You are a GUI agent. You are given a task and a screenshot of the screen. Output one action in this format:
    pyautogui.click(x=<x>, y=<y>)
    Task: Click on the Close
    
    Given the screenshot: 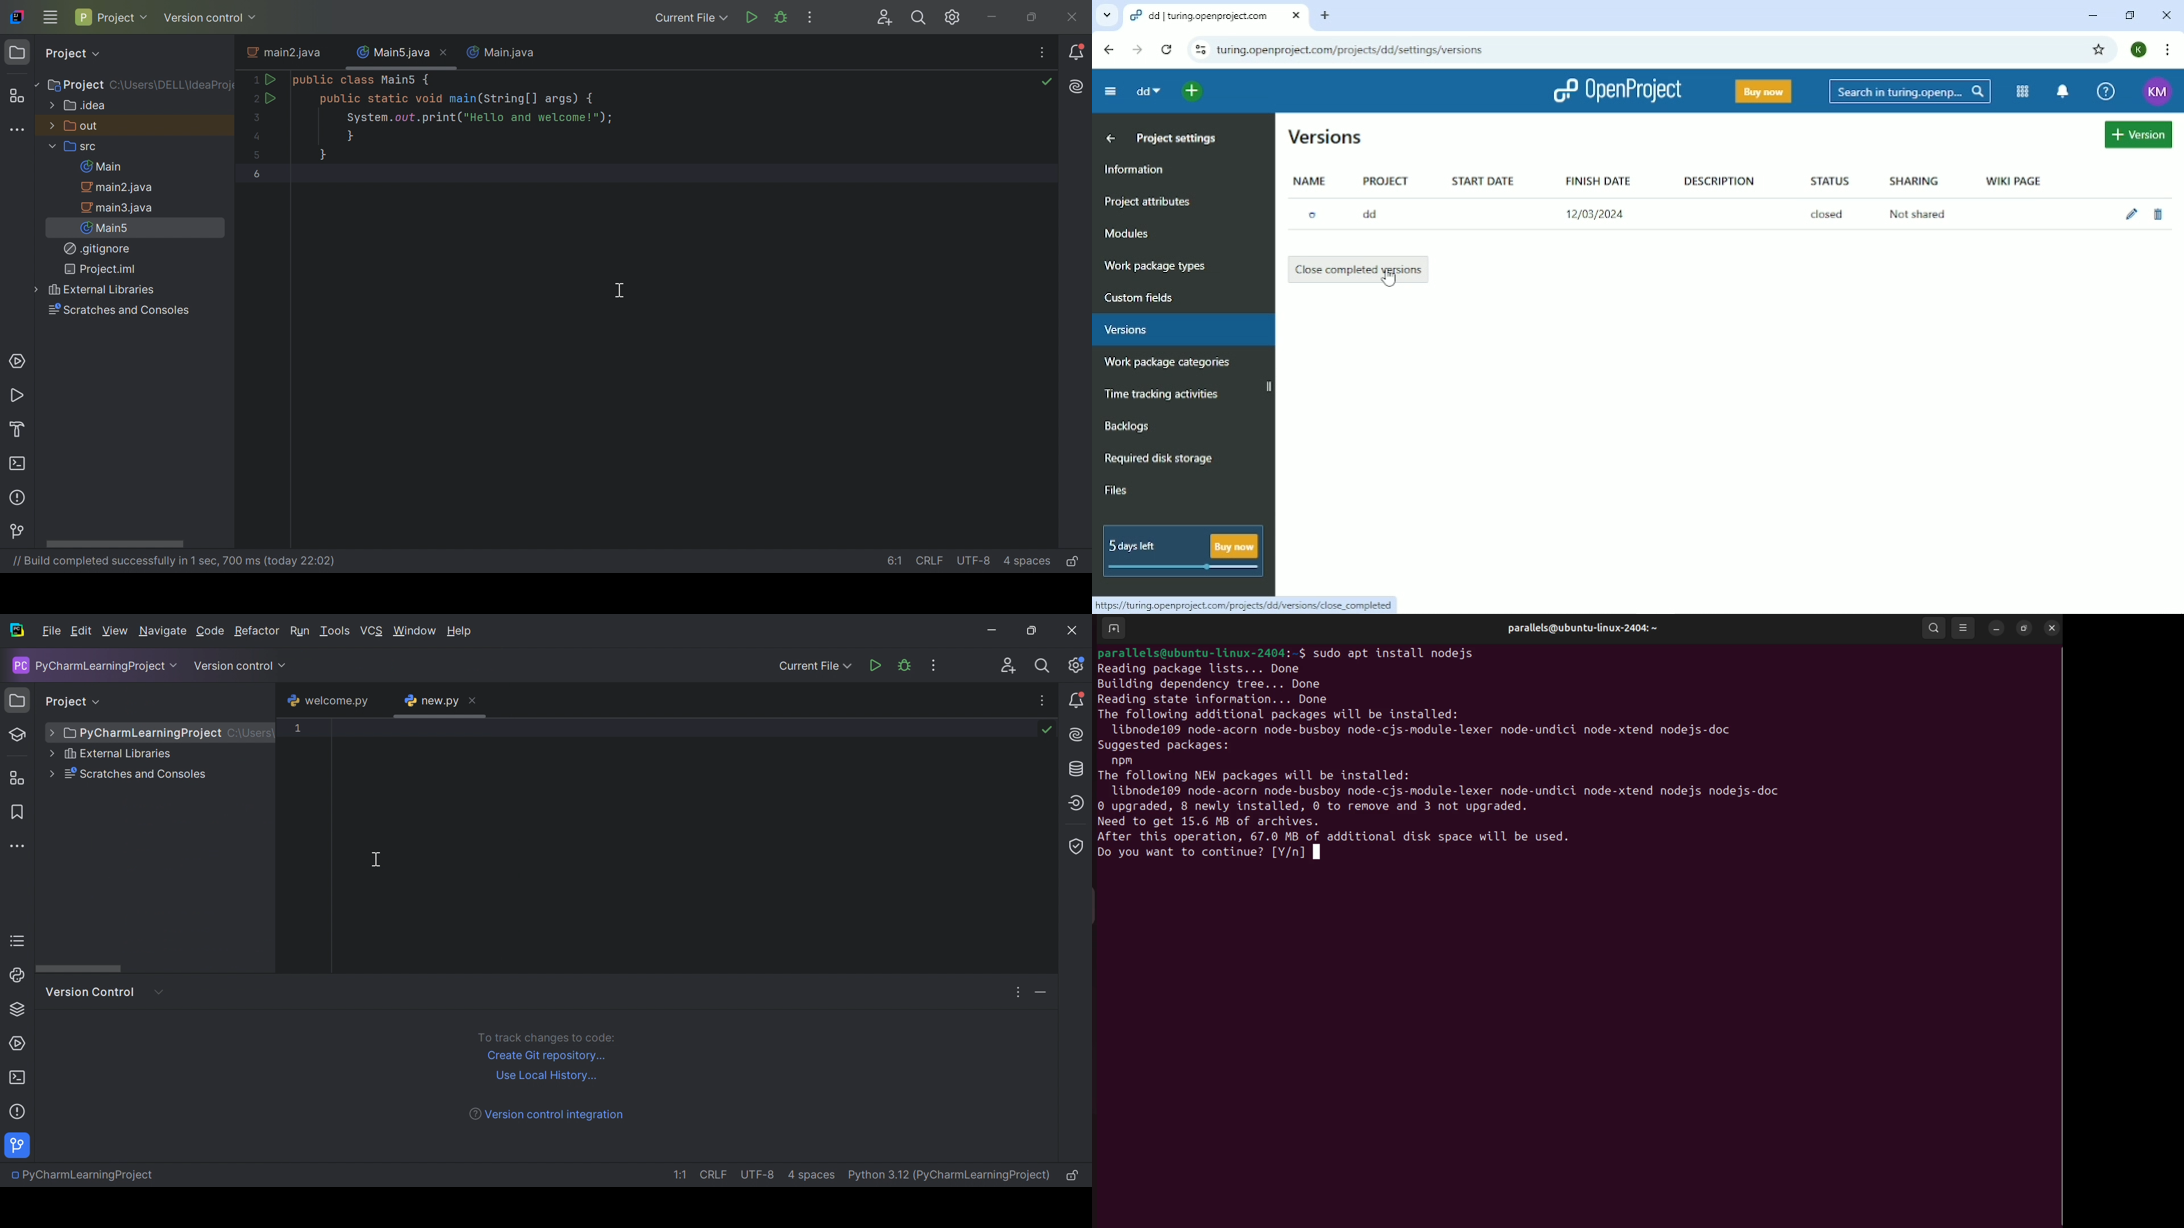 What is the action you would take?
    pyautogui.click(x=2168, y=15)
    